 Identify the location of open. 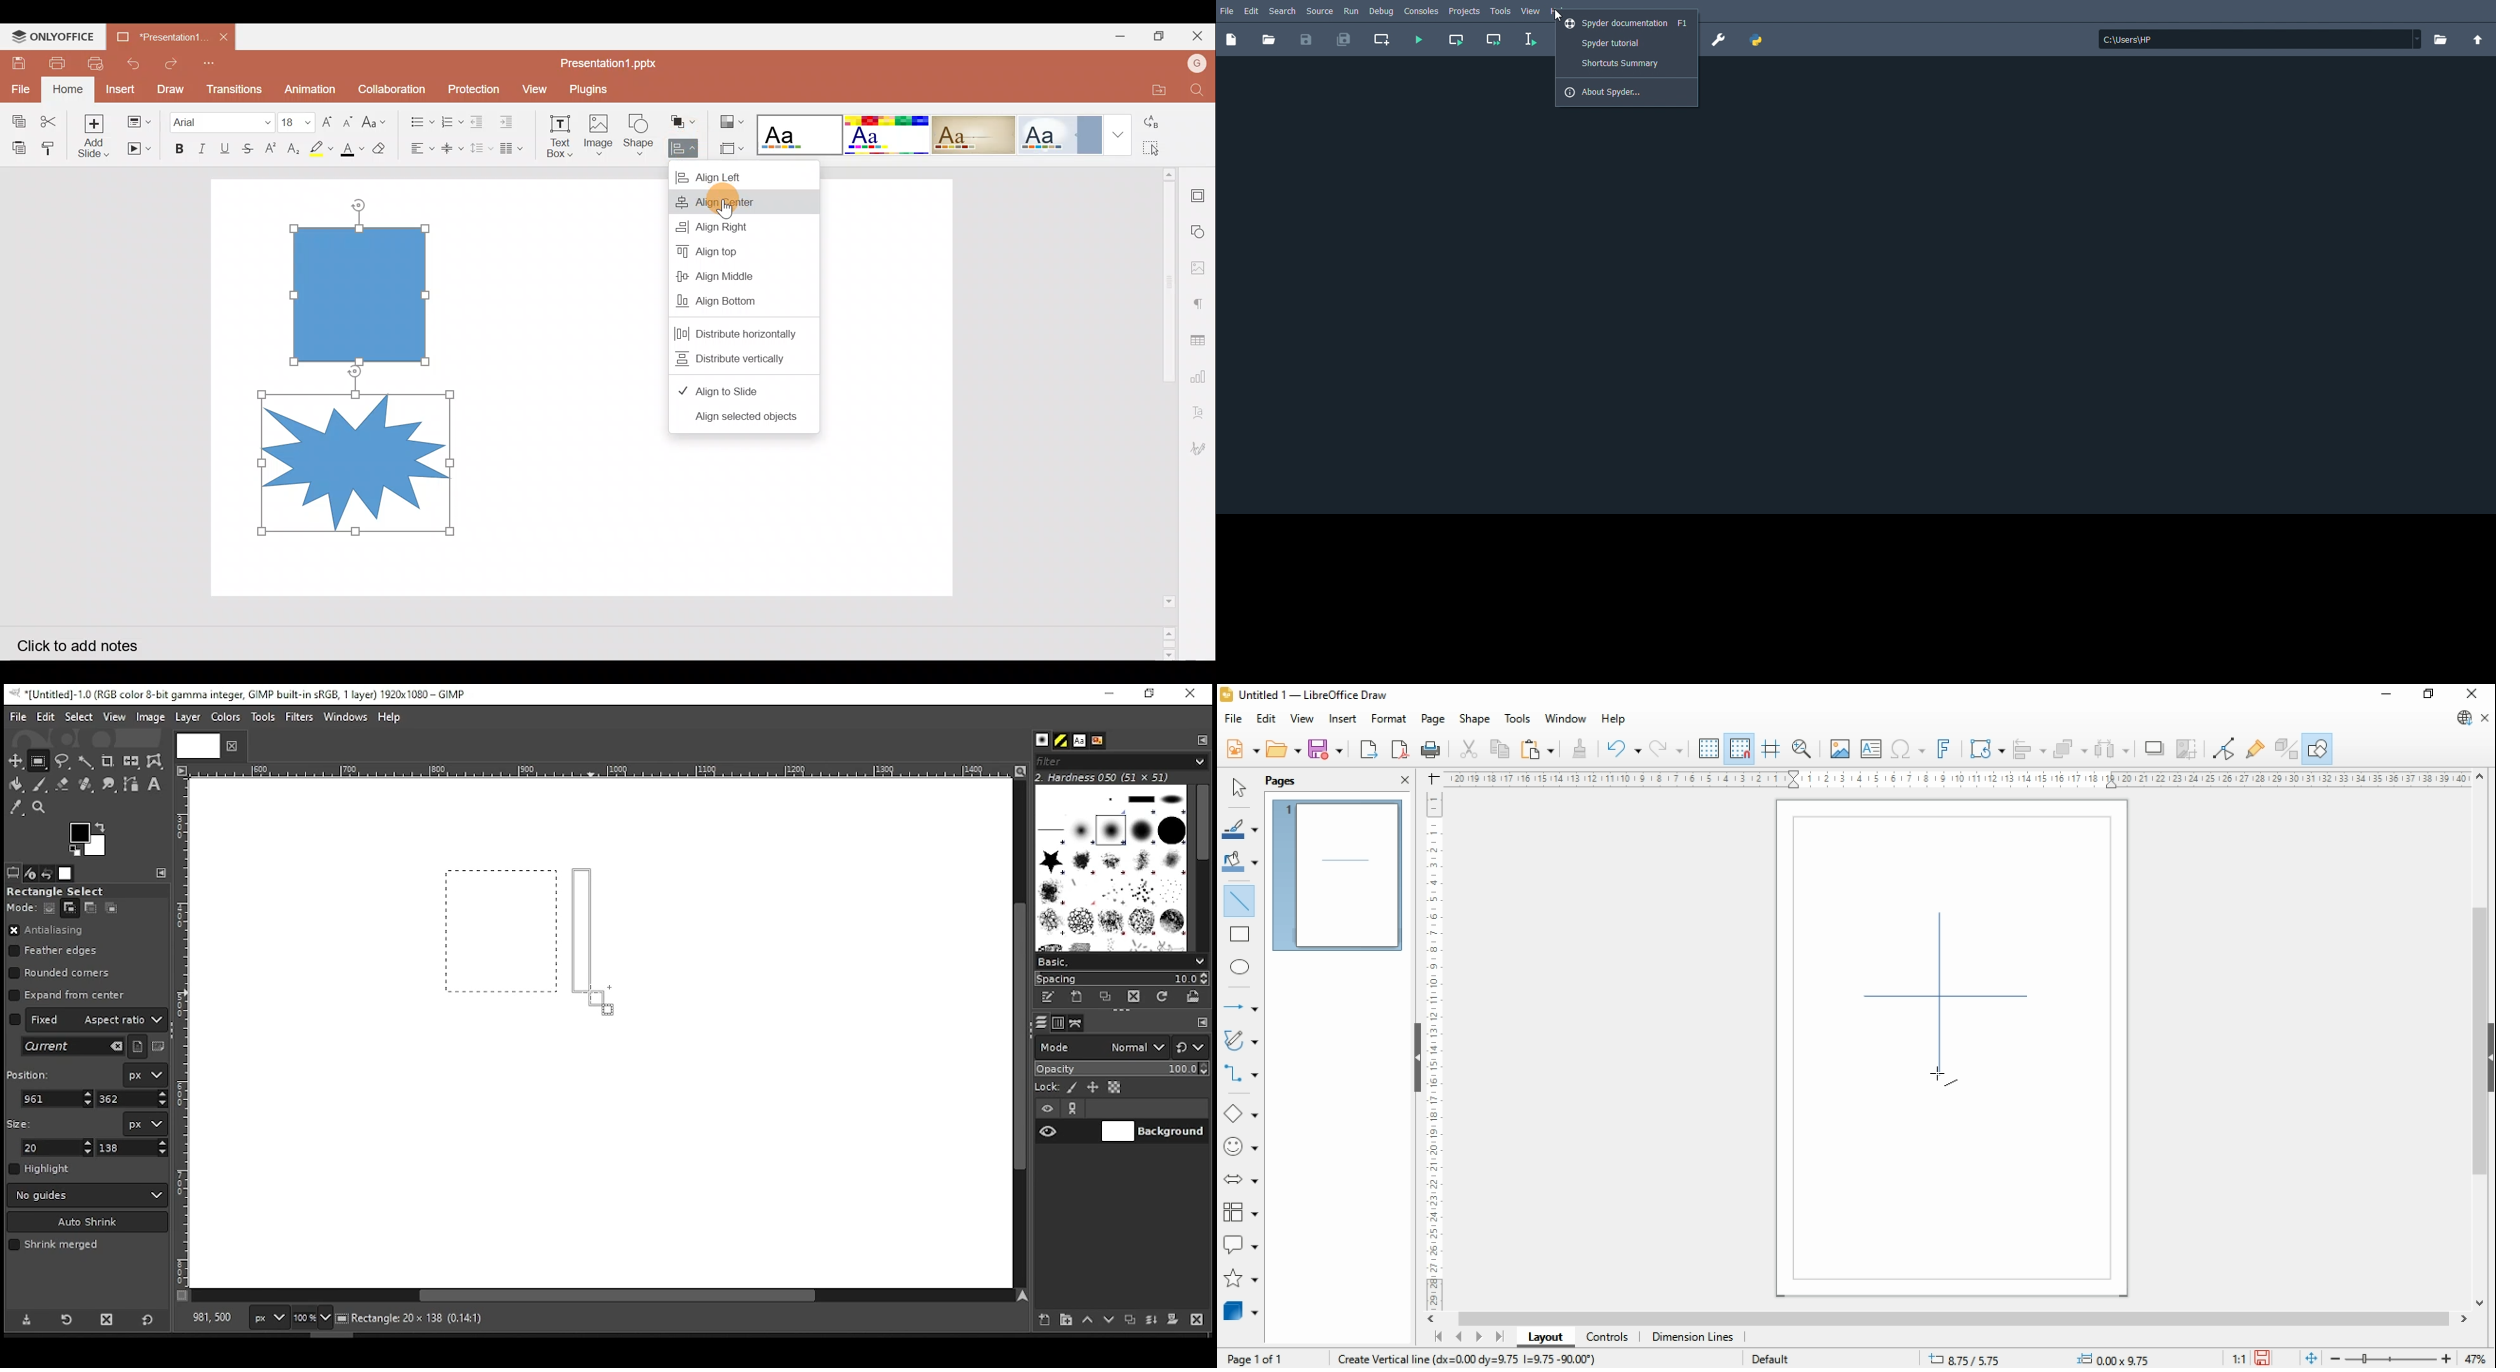
(1285, 749).